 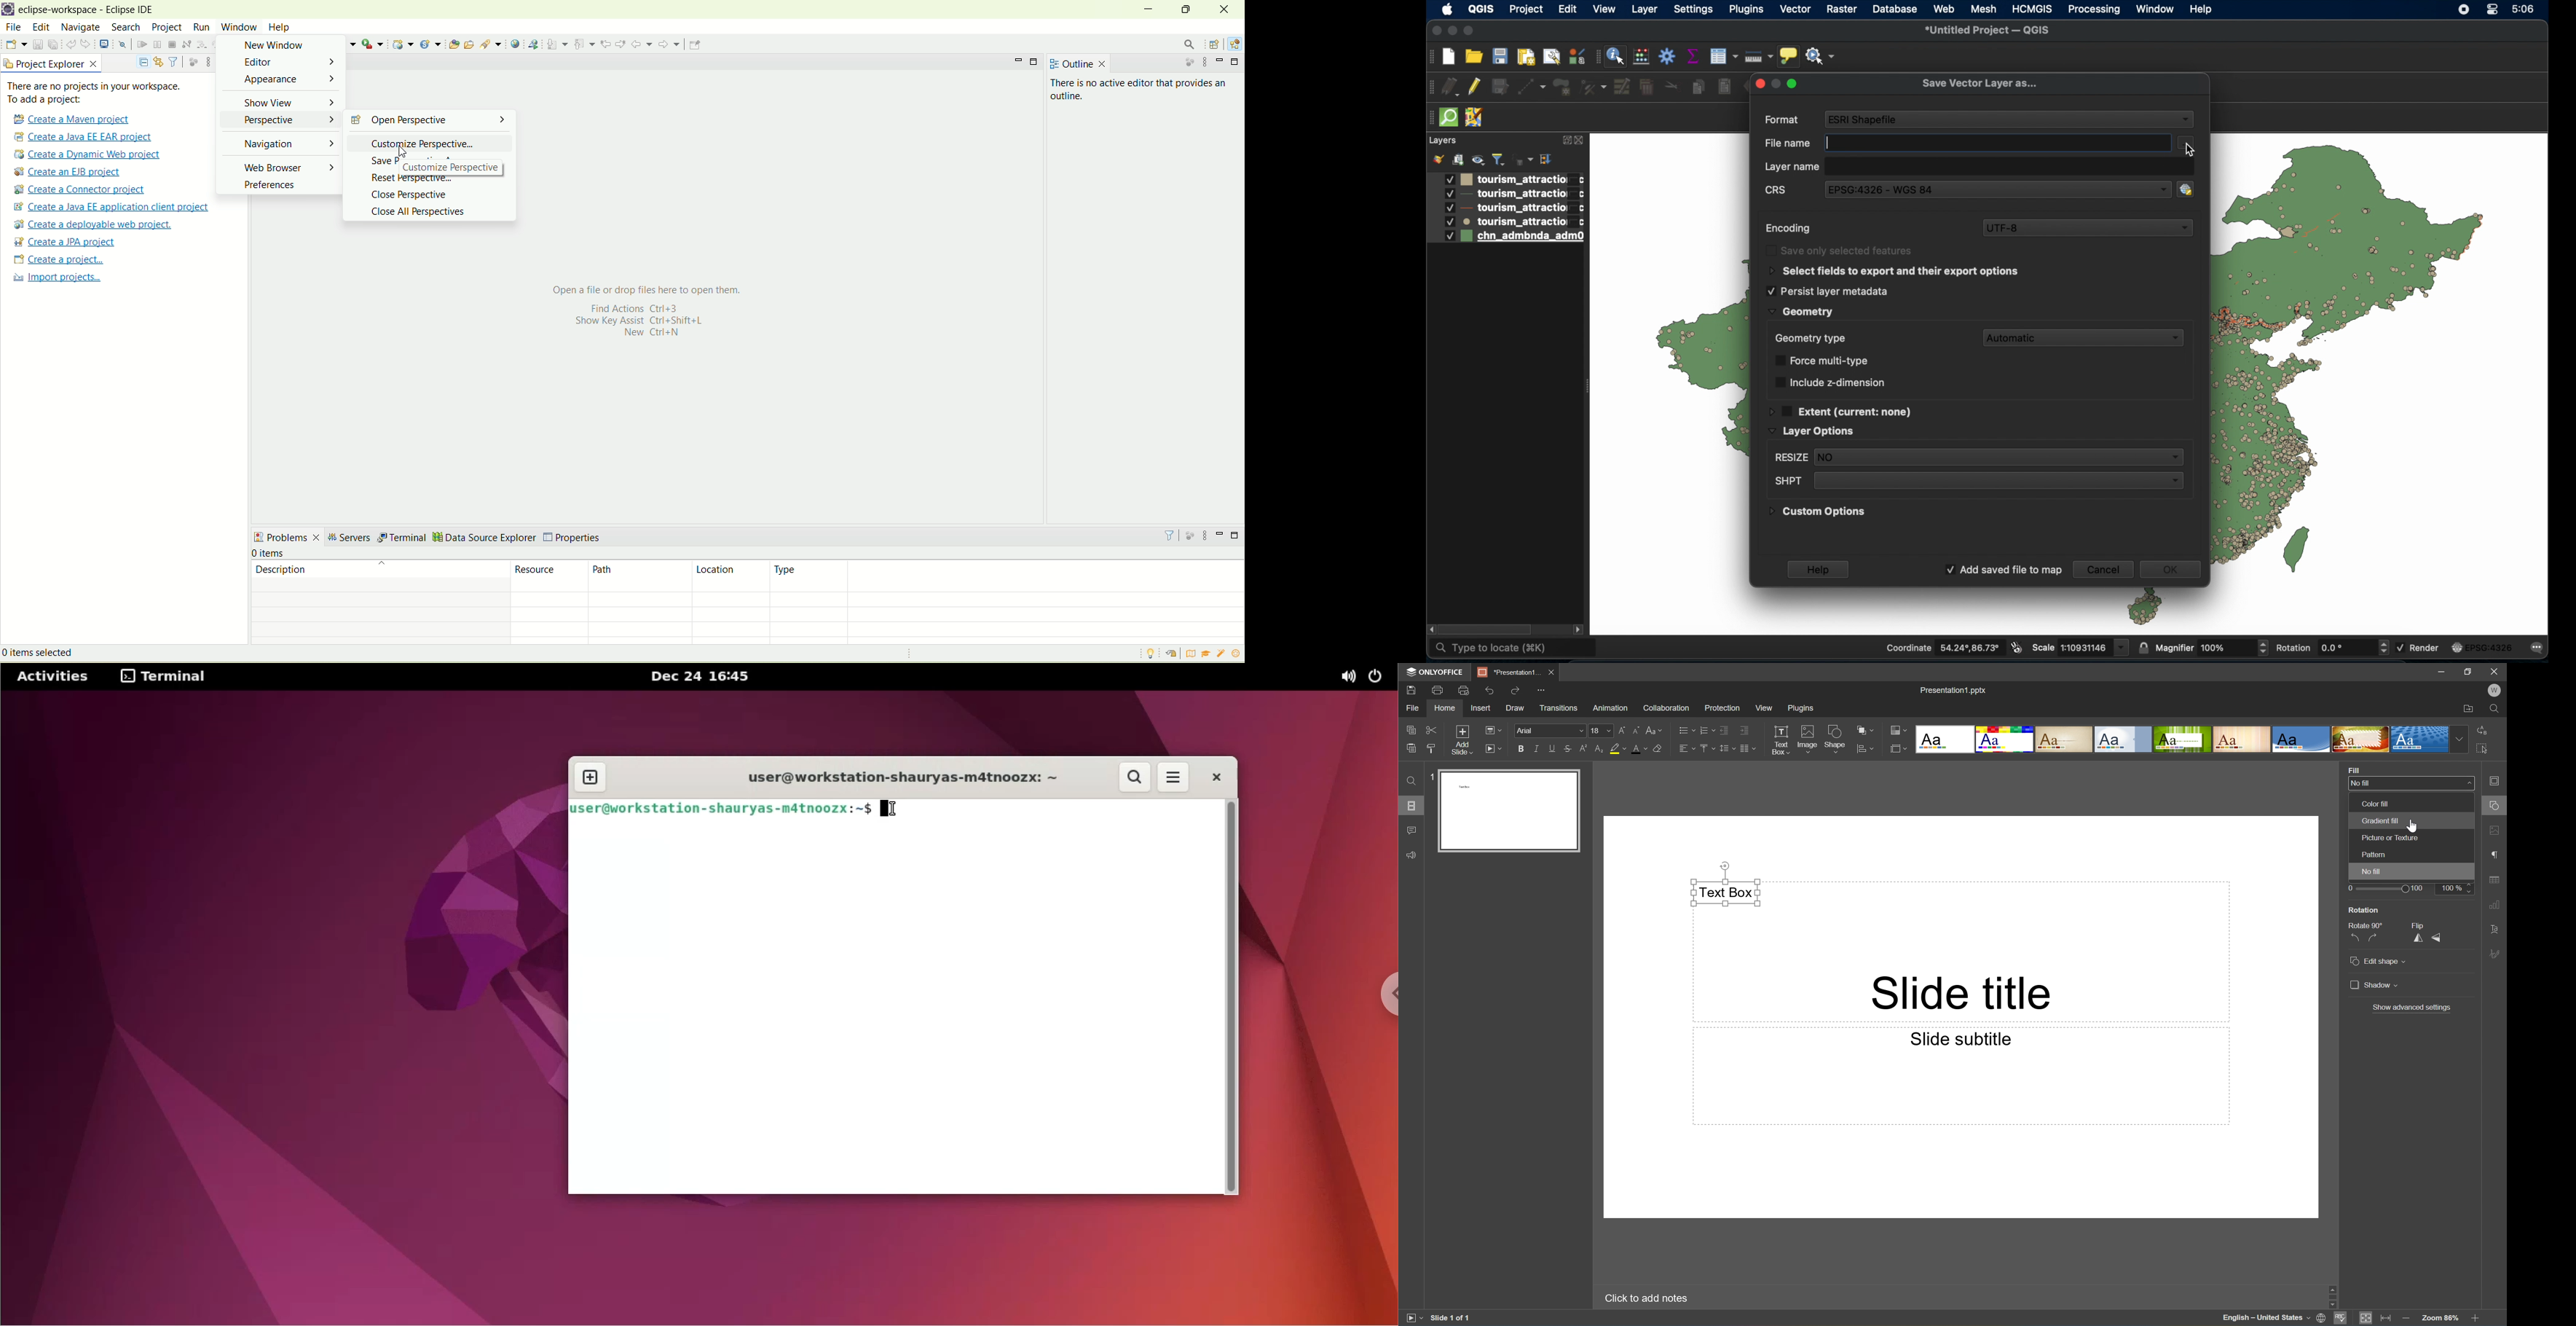 I want to click on window, so click(x=2156, y=9).